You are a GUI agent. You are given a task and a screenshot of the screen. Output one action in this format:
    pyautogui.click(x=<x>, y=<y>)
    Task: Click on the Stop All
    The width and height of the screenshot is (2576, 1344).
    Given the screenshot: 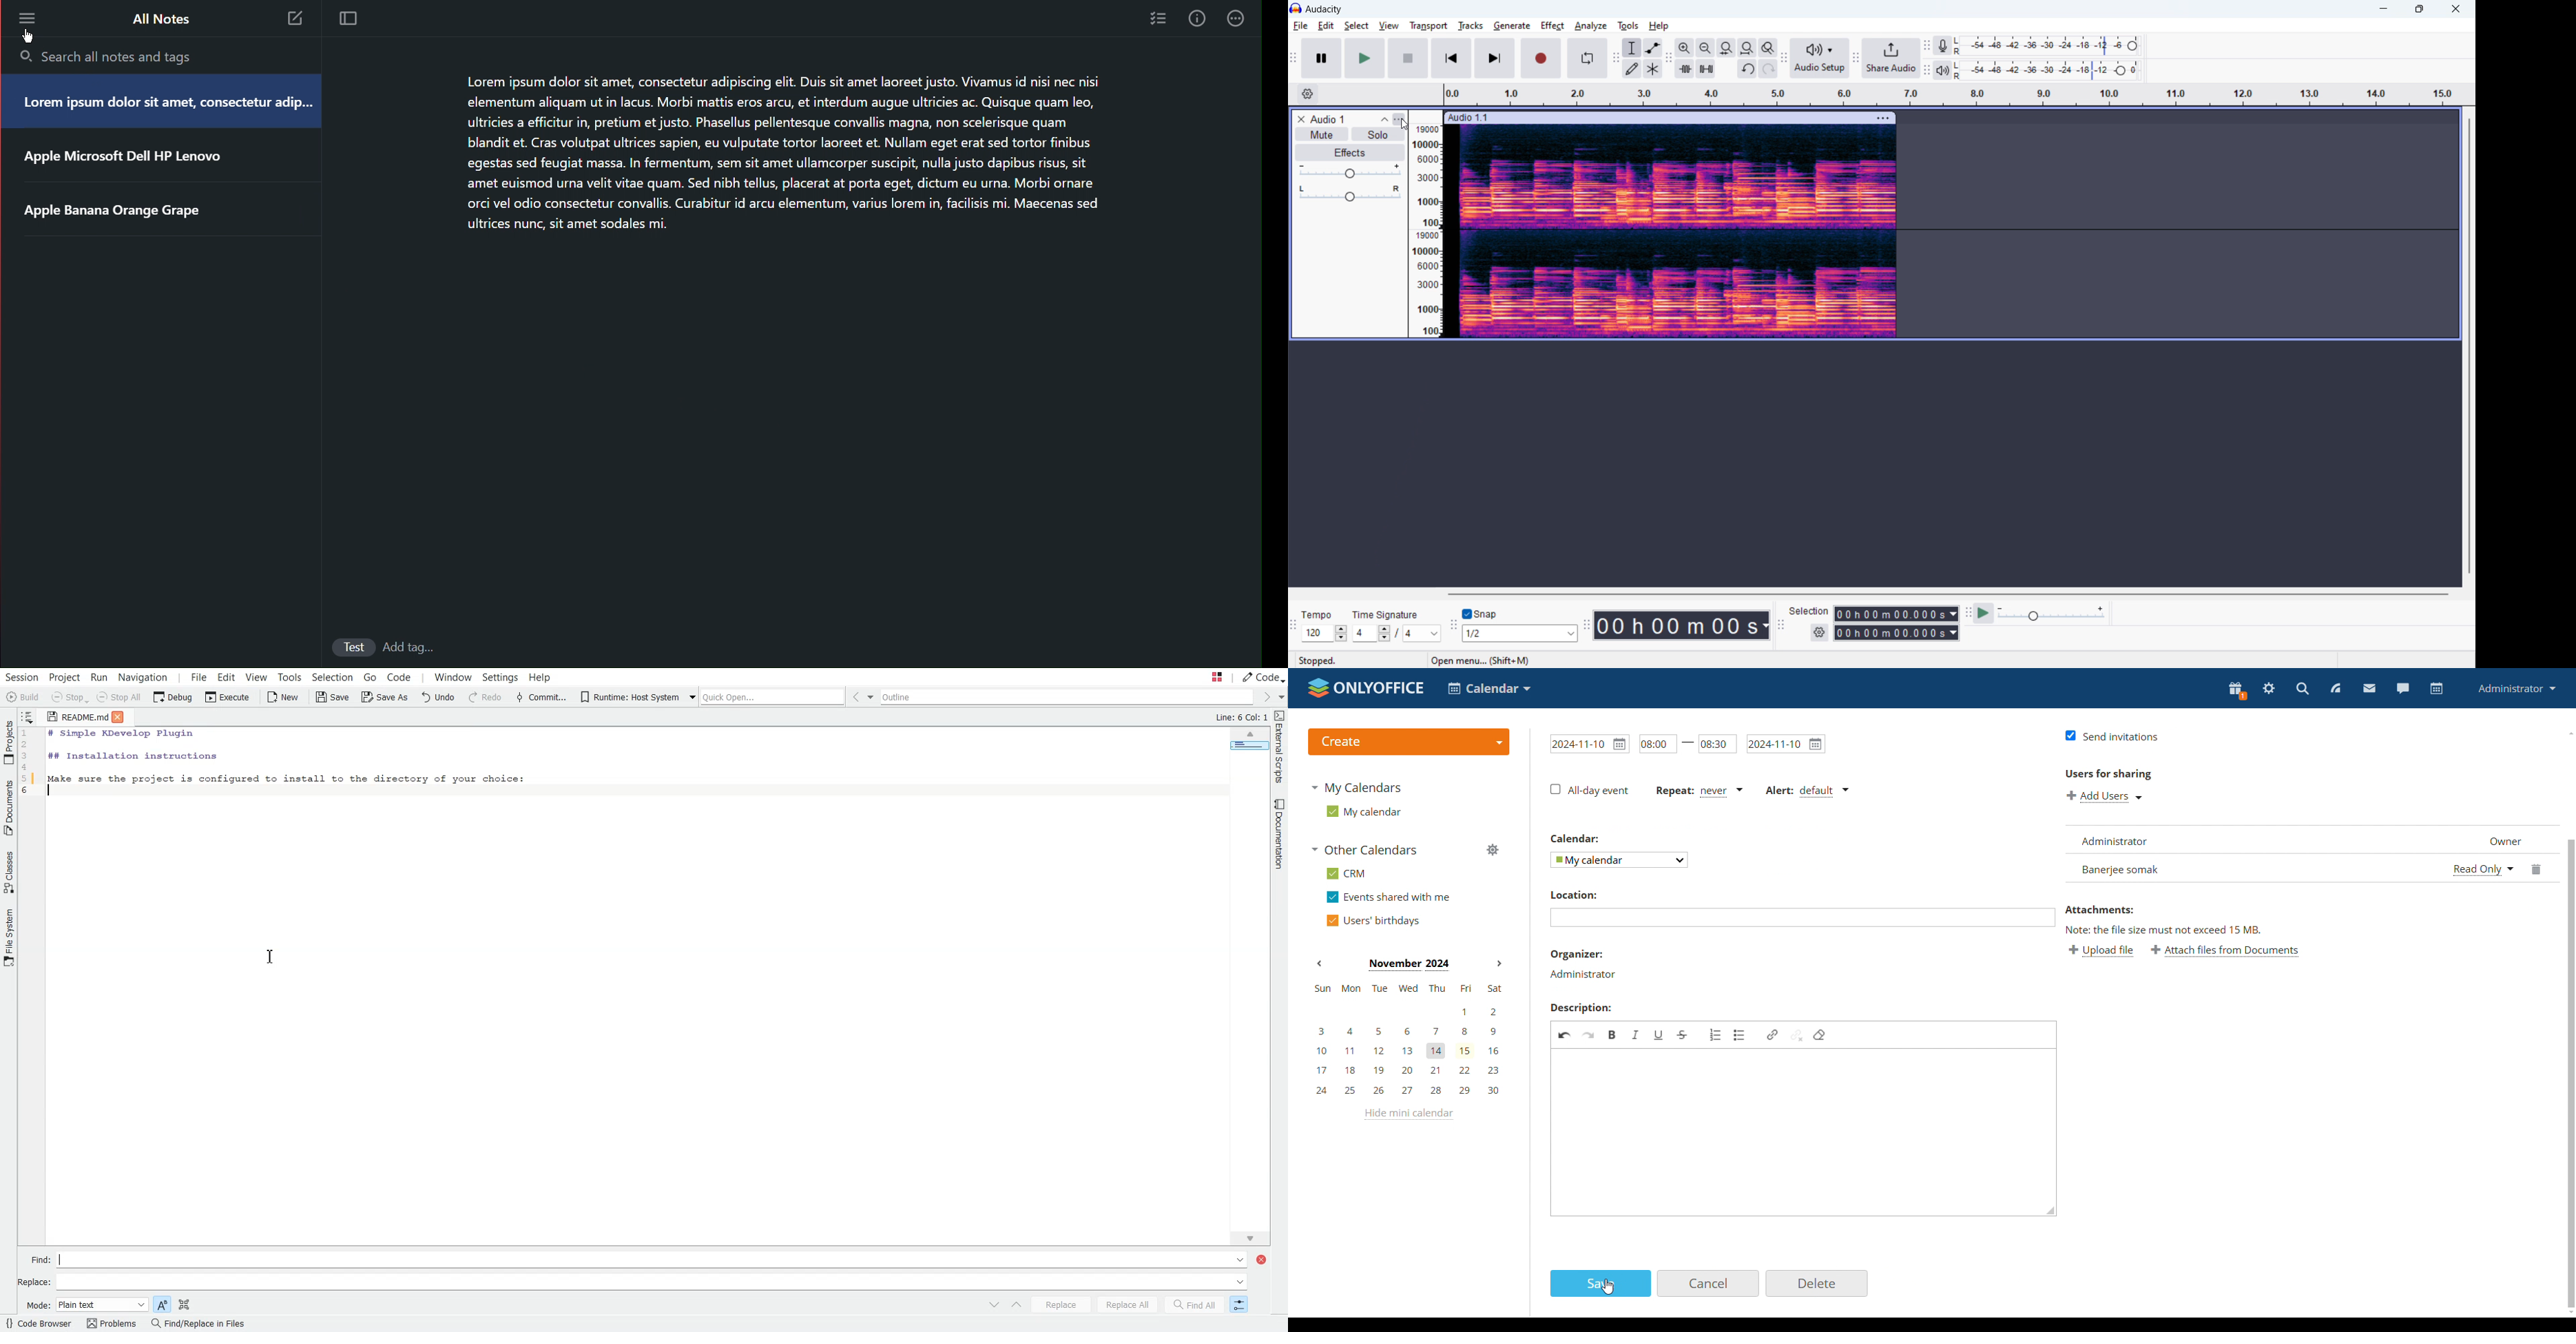 What is the action you would take?
    pyautogui.click(x=121, y=698)
    